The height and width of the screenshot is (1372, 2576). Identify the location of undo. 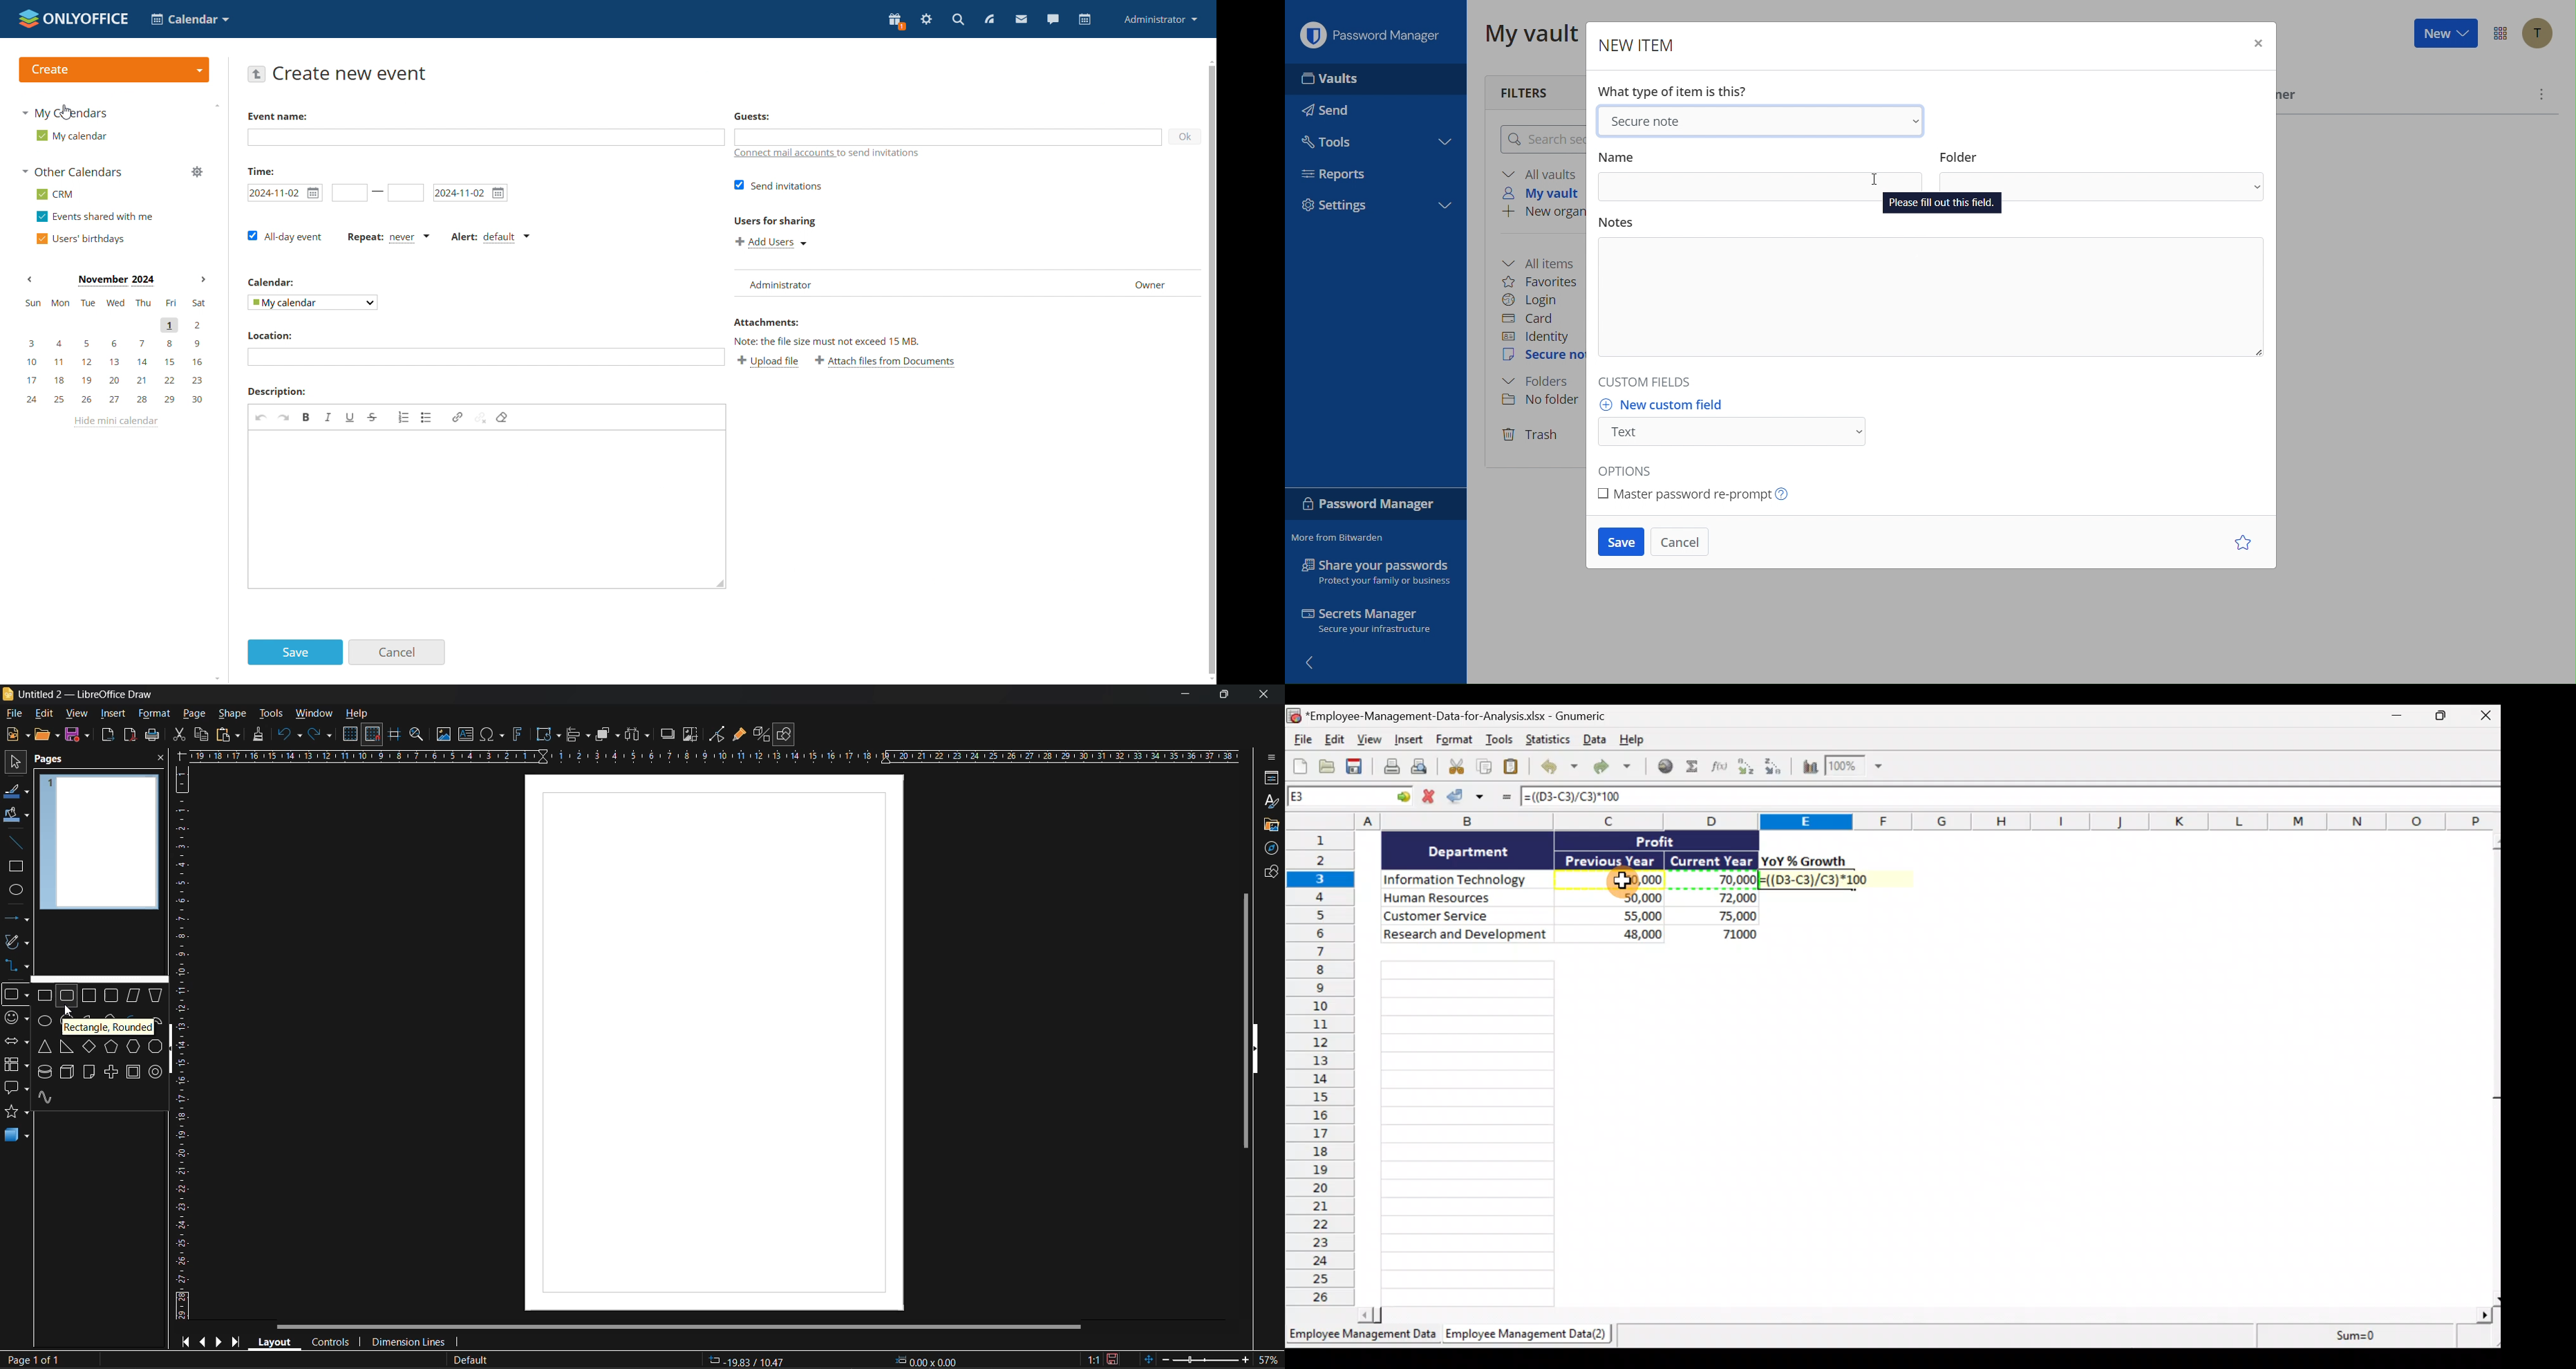
(291, 735).